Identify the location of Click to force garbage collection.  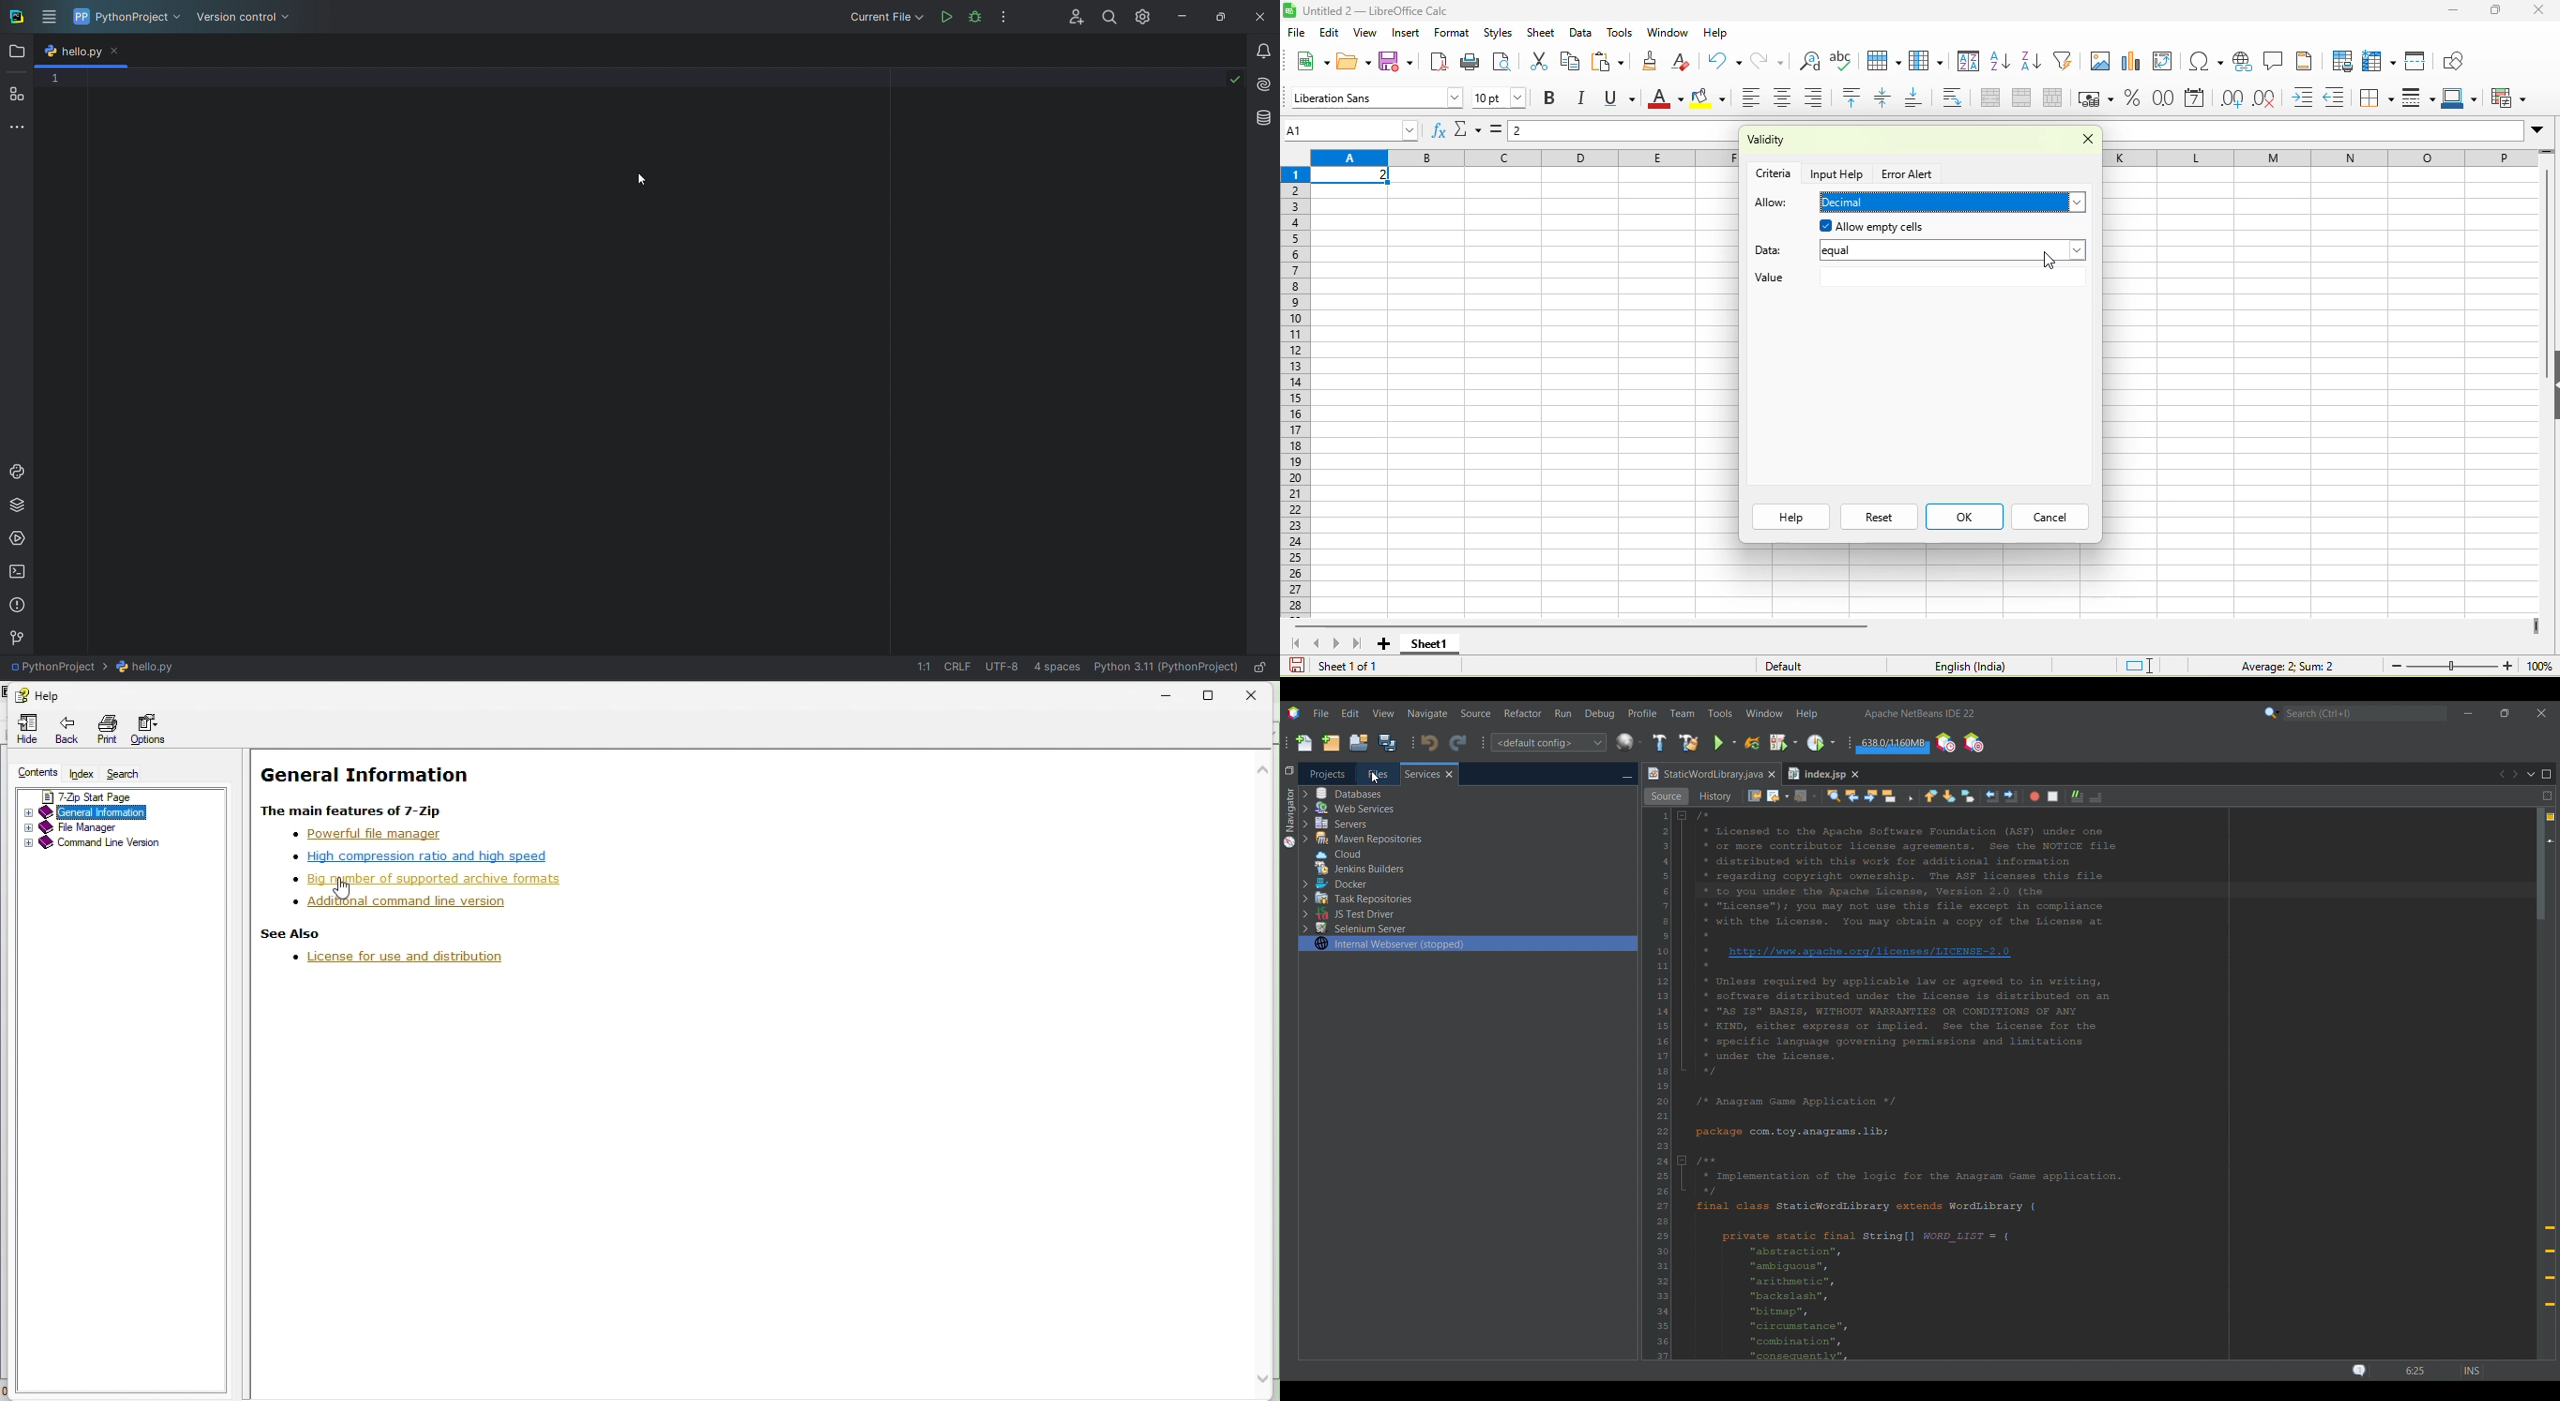
(1891, 744).